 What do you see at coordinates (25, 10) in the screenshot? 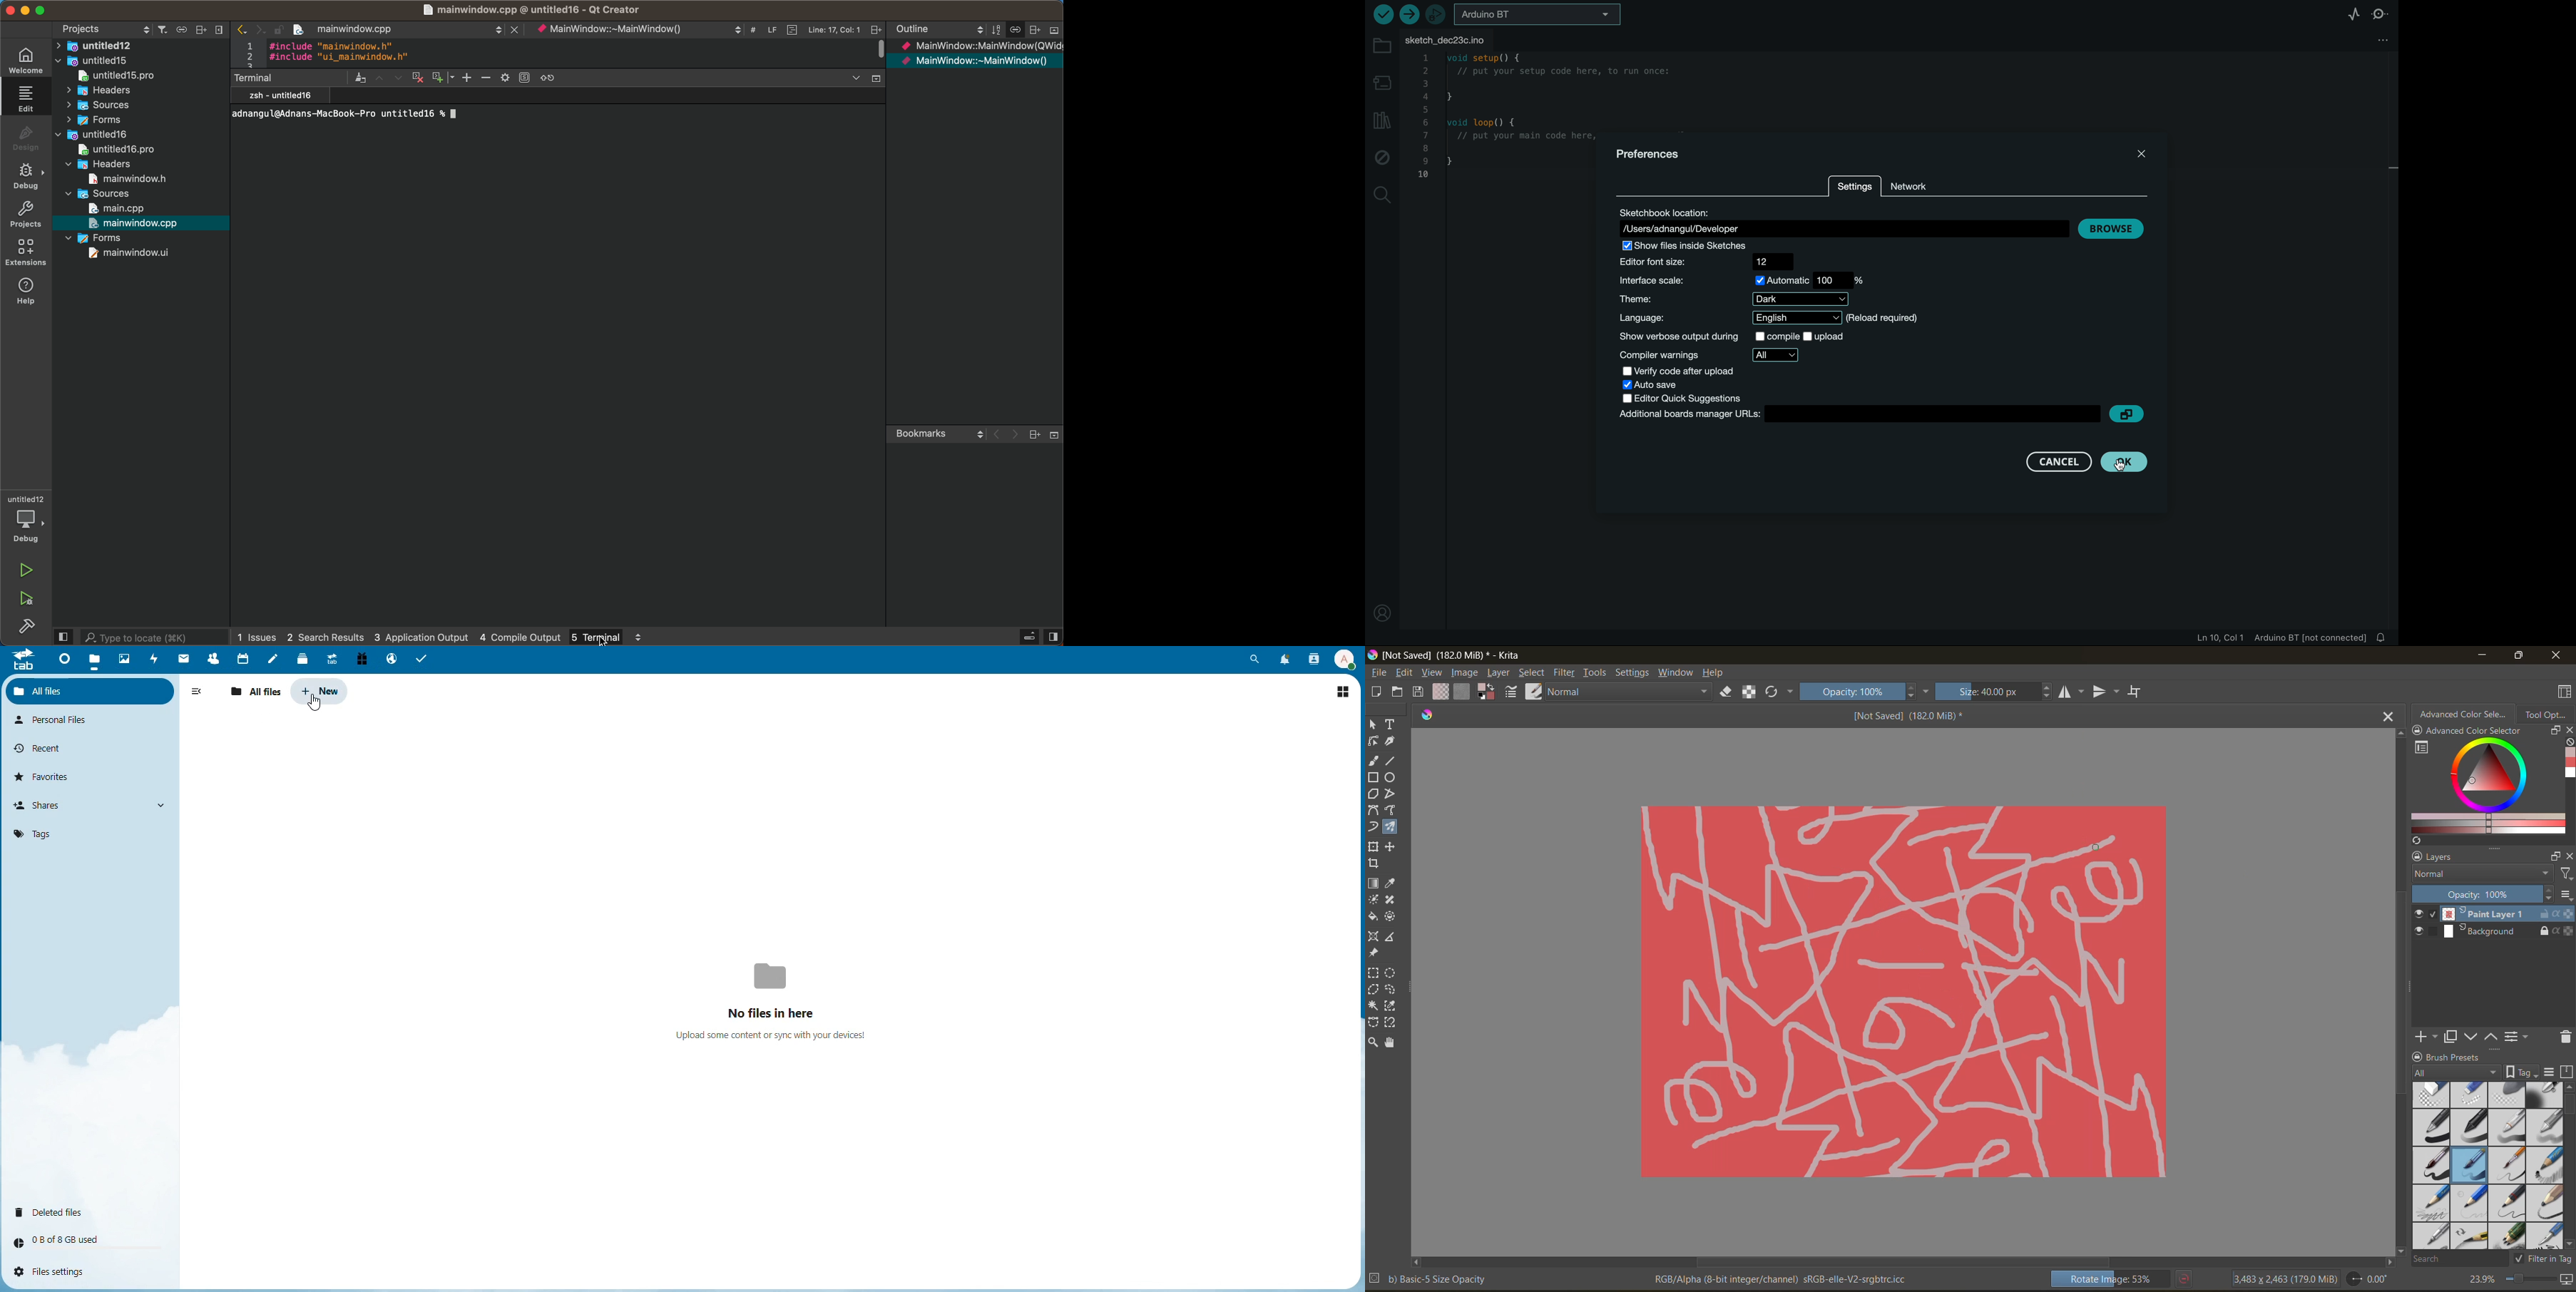
I see `minimize` at bounding box center [25, 10].